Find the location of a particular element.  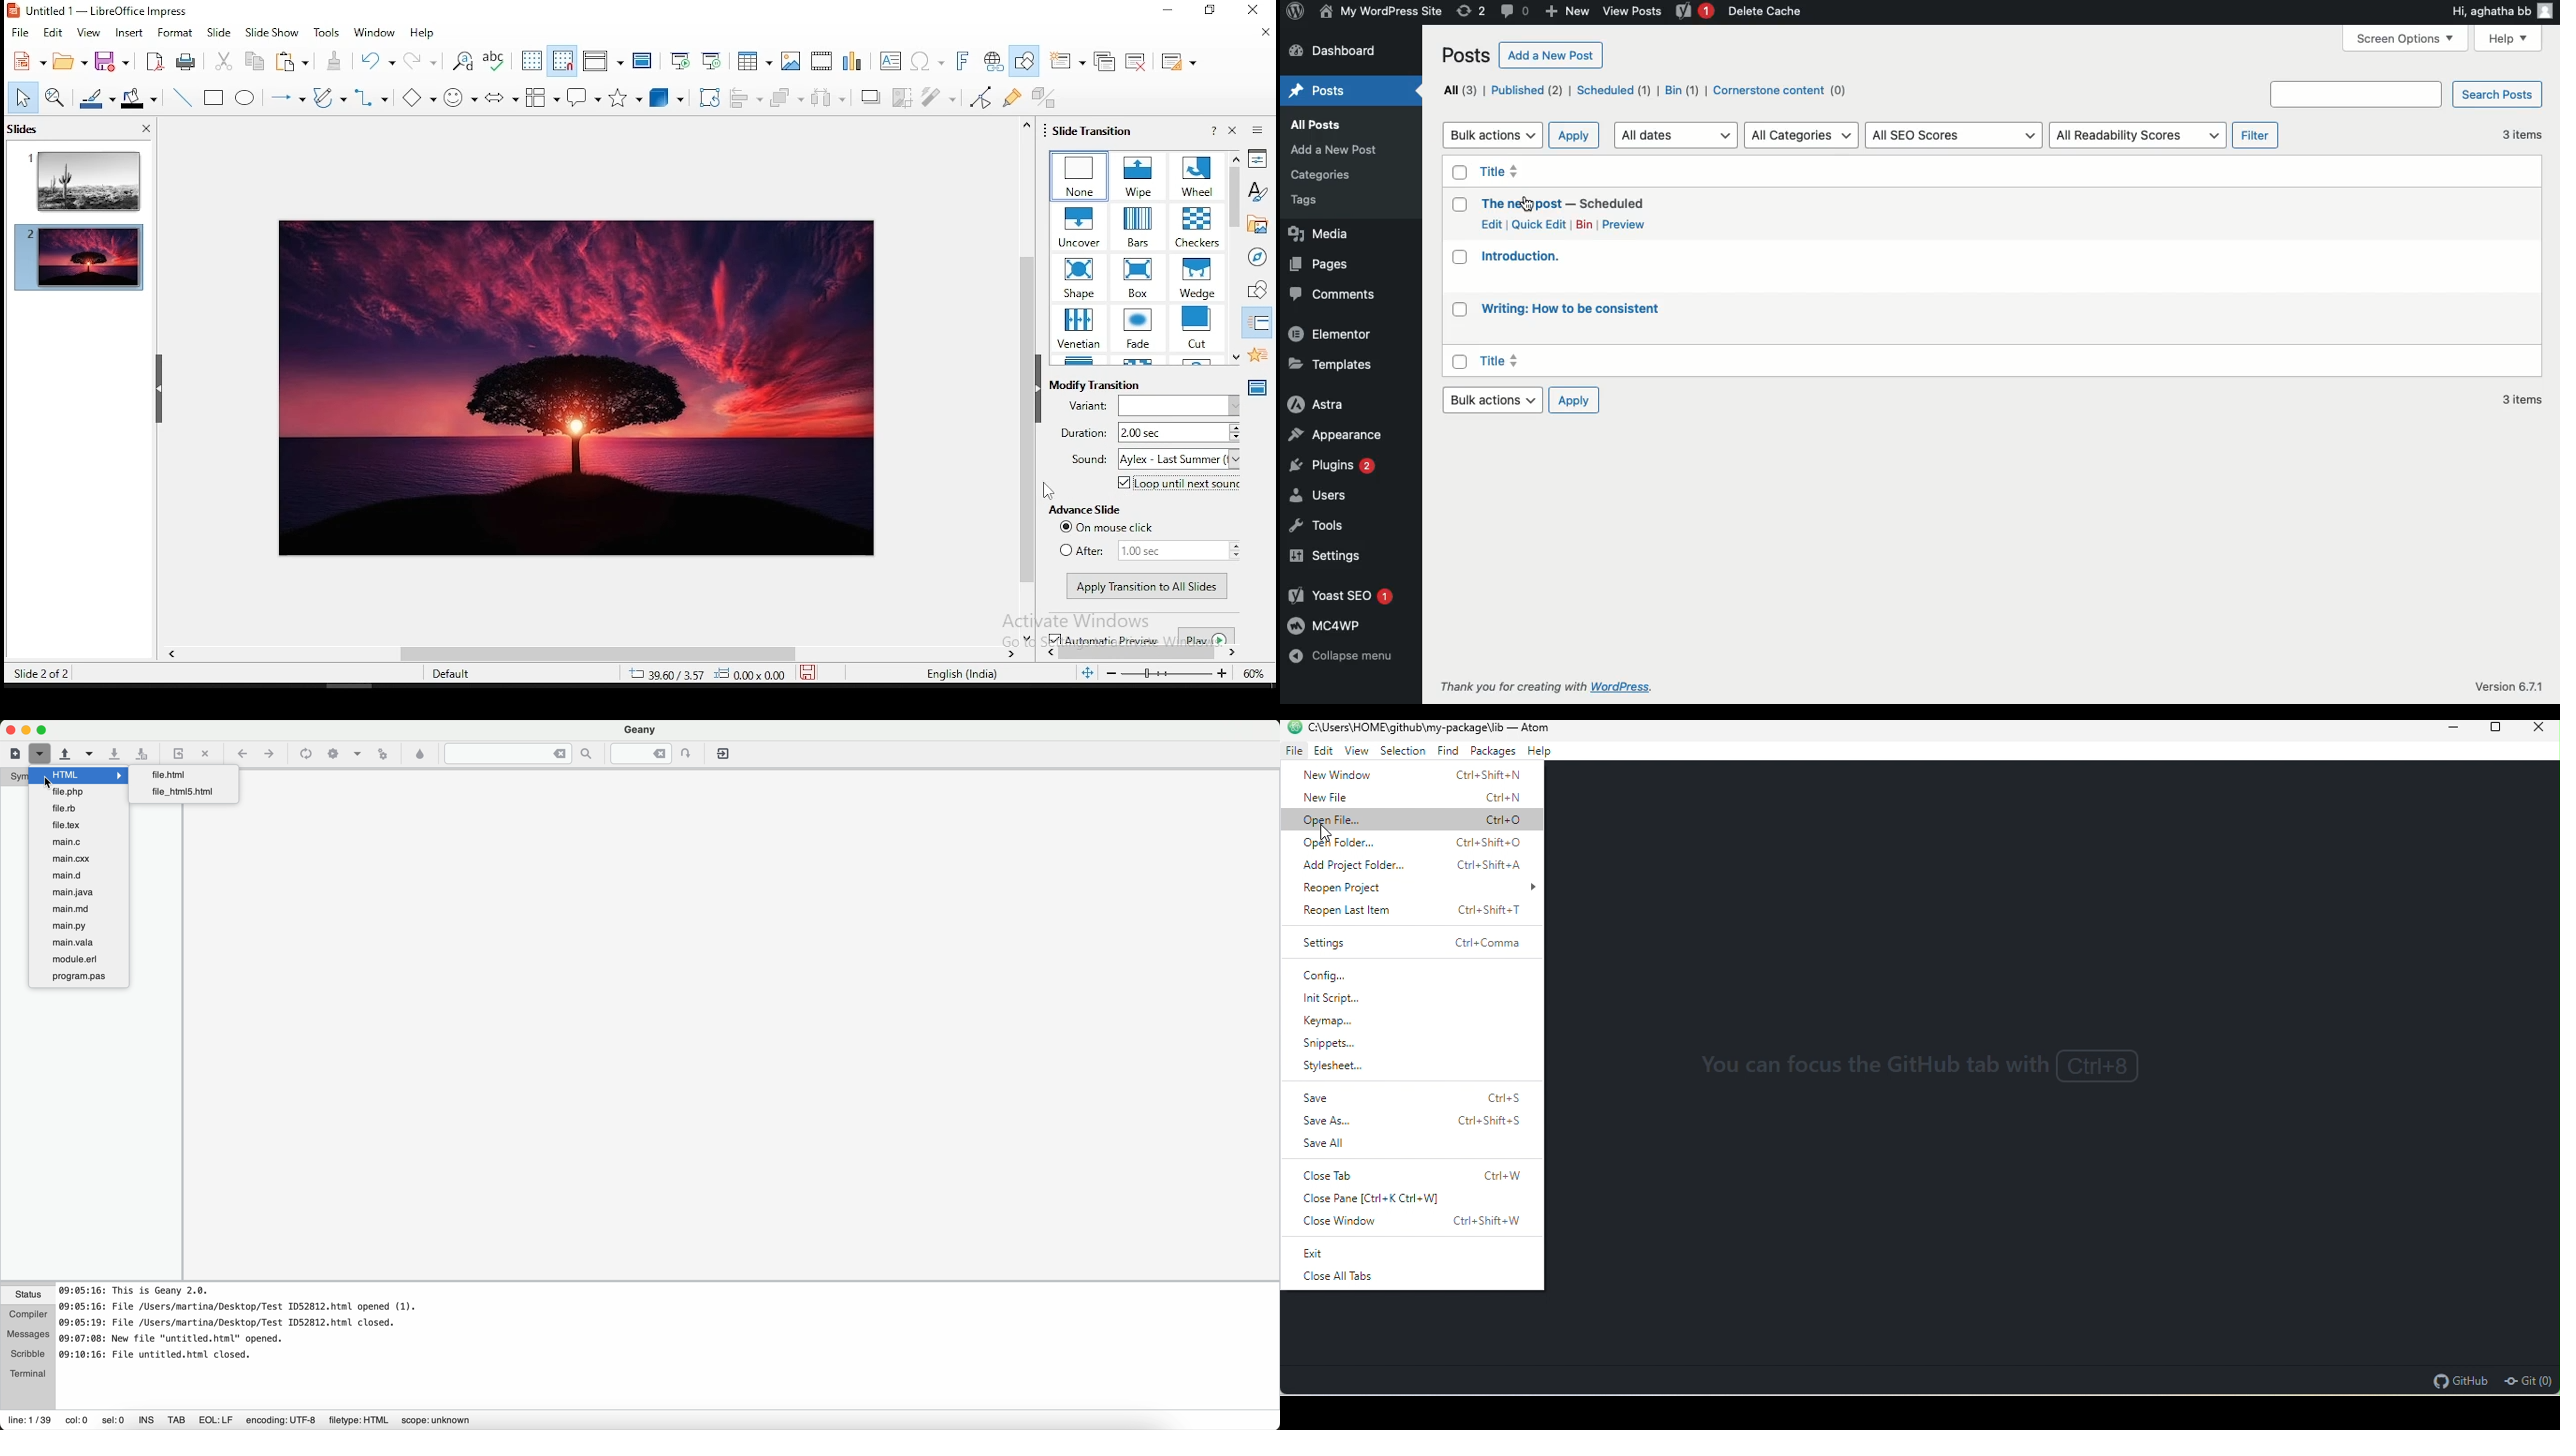

All readability scores is located at coordinates (2138, 135).